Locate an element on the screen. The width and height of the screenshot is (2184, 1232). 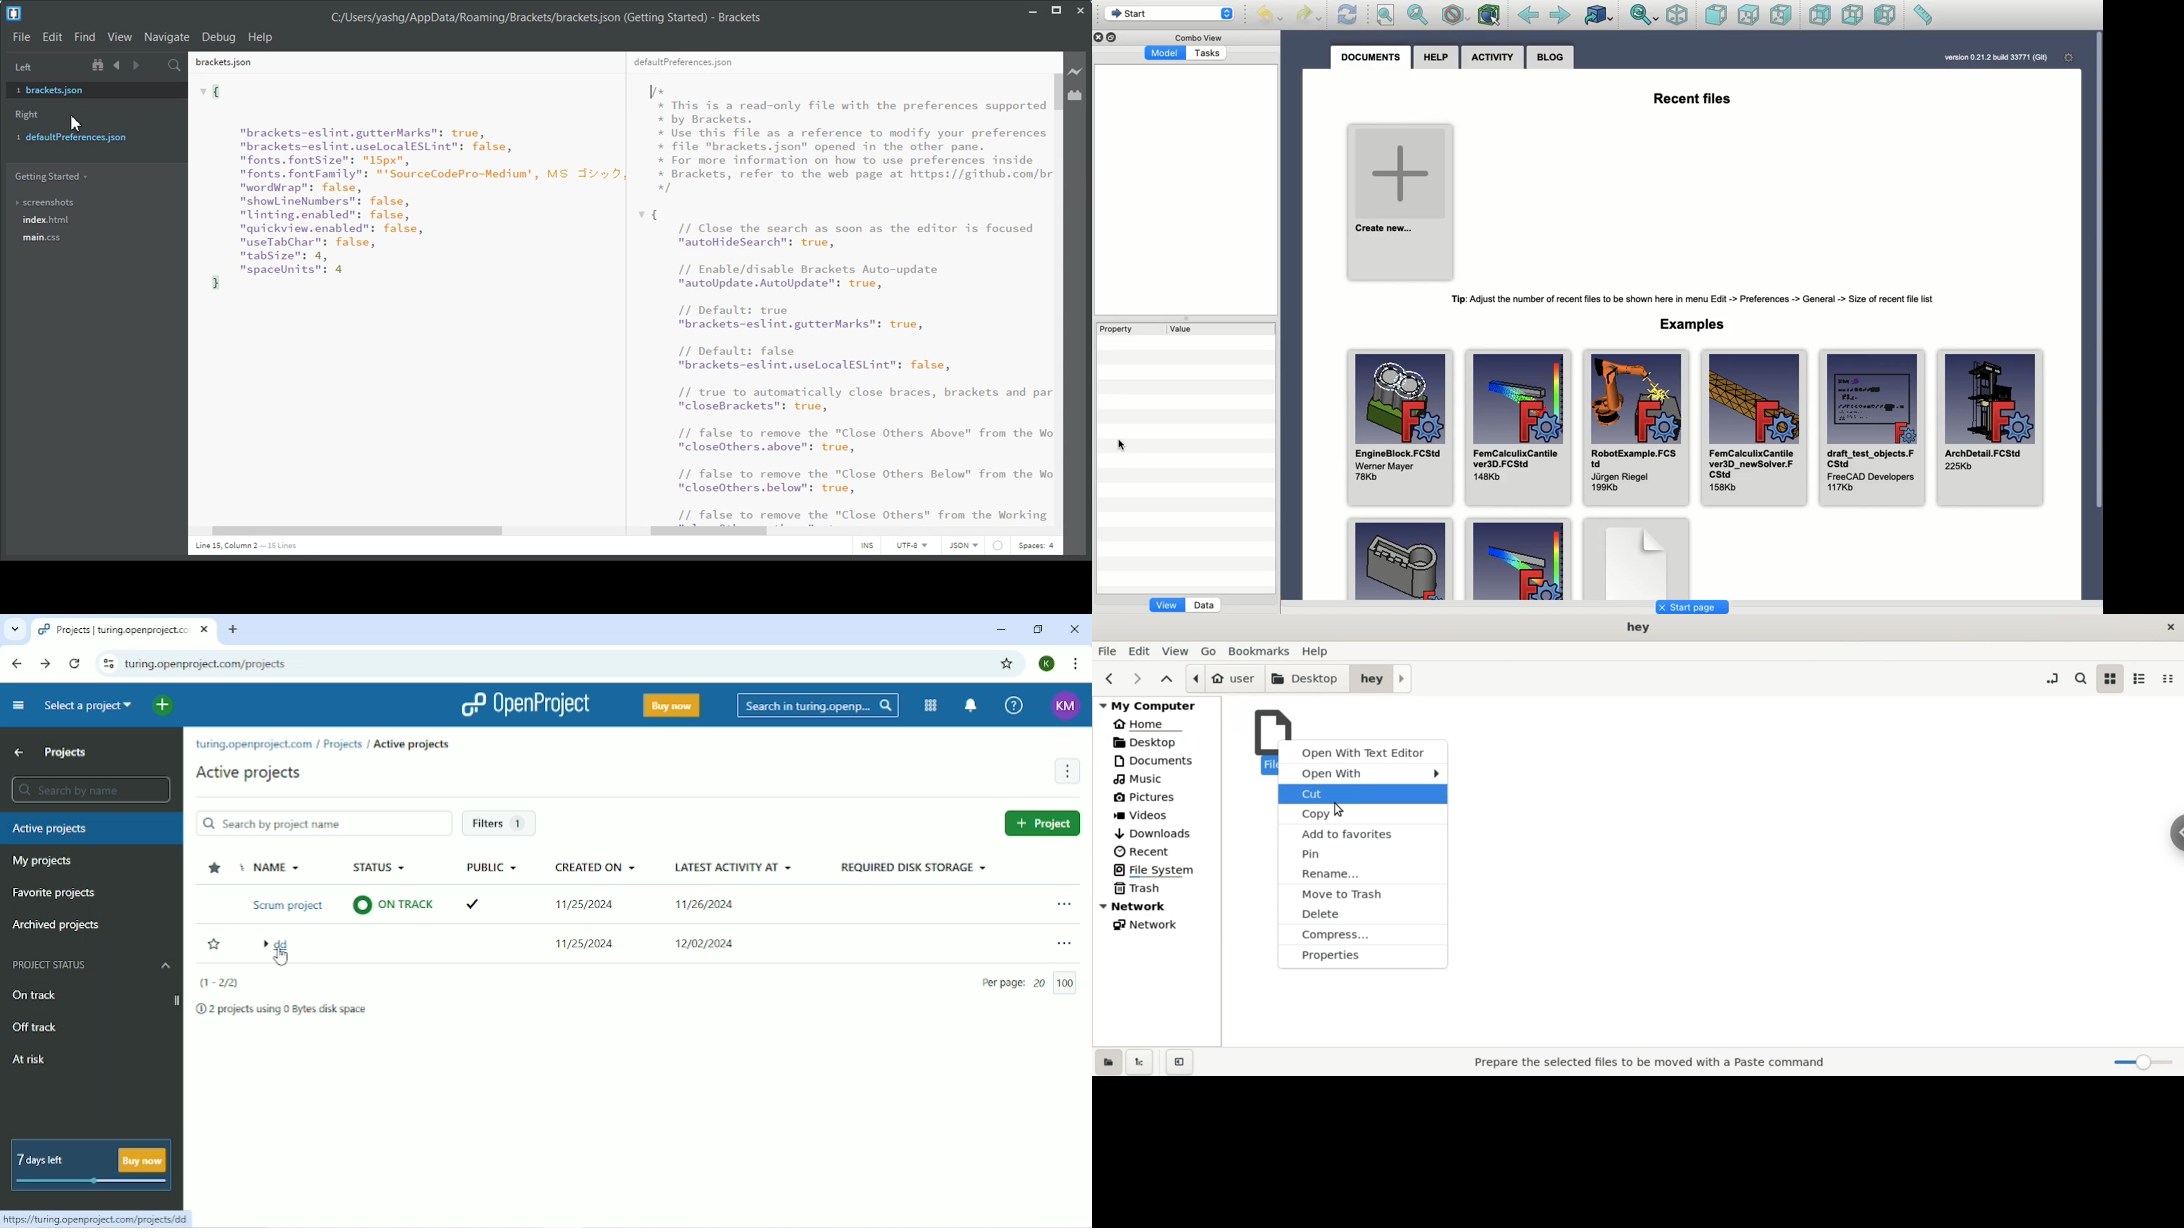
Forward is located at coordinates (46, 663).